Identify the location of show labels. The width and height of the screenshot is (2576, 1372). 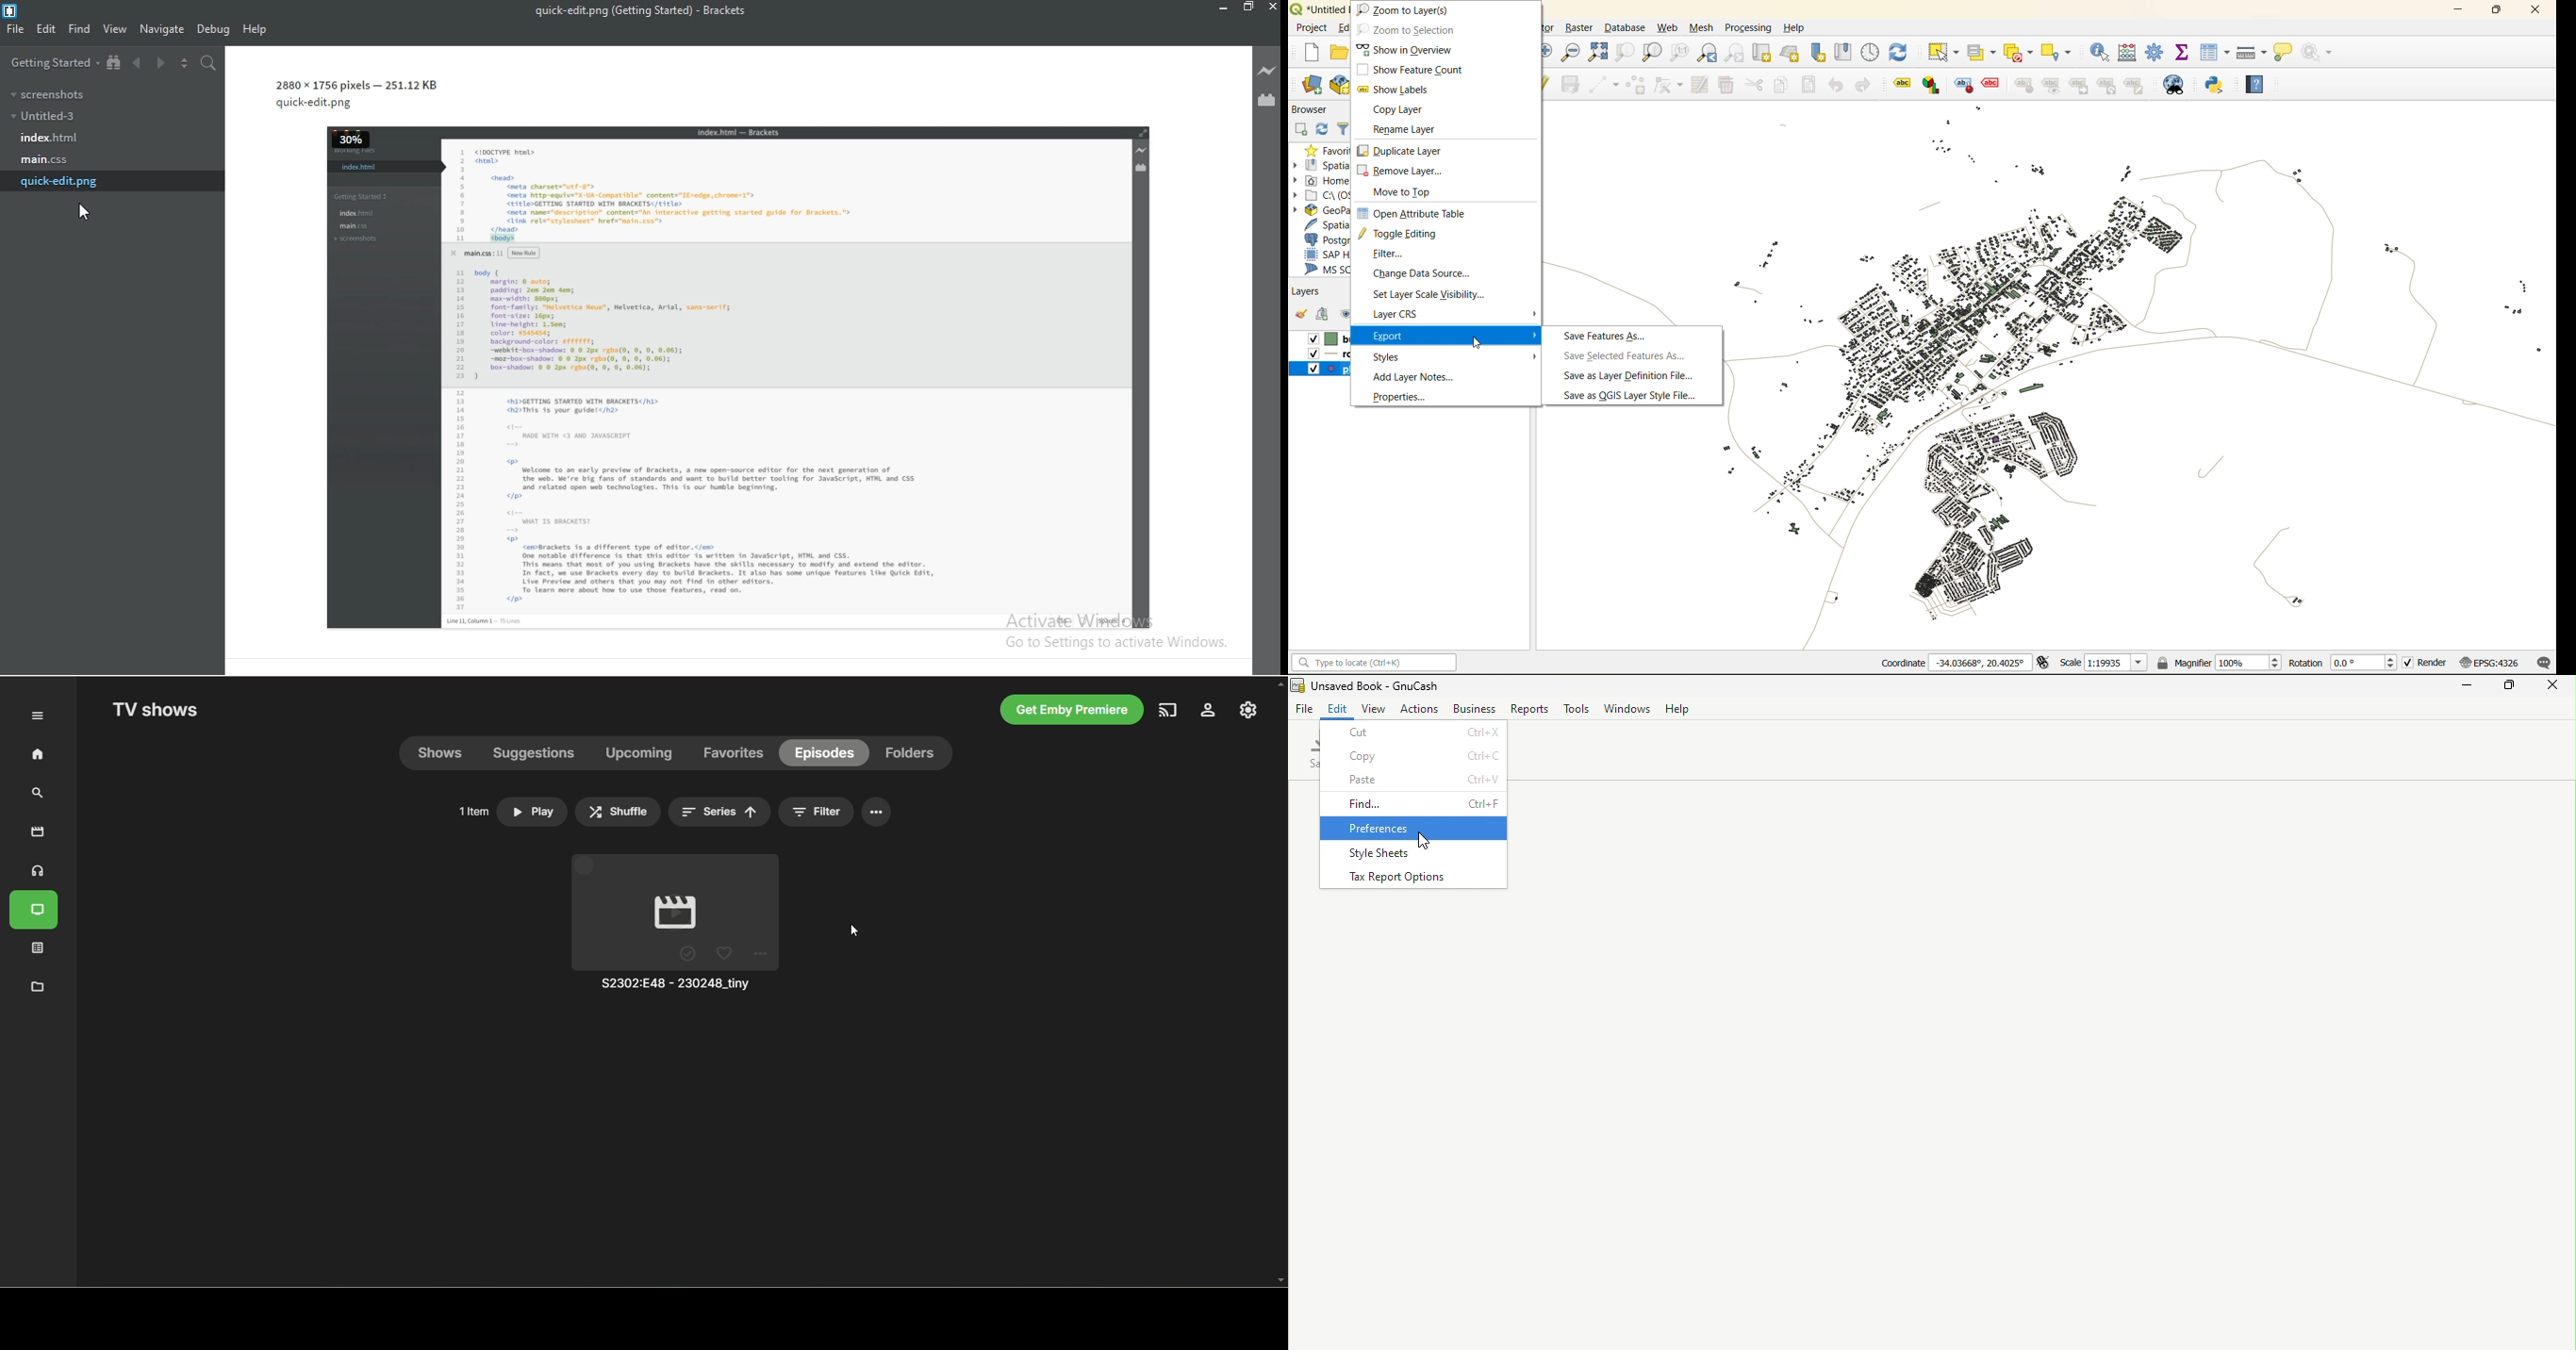
(1399, 89).